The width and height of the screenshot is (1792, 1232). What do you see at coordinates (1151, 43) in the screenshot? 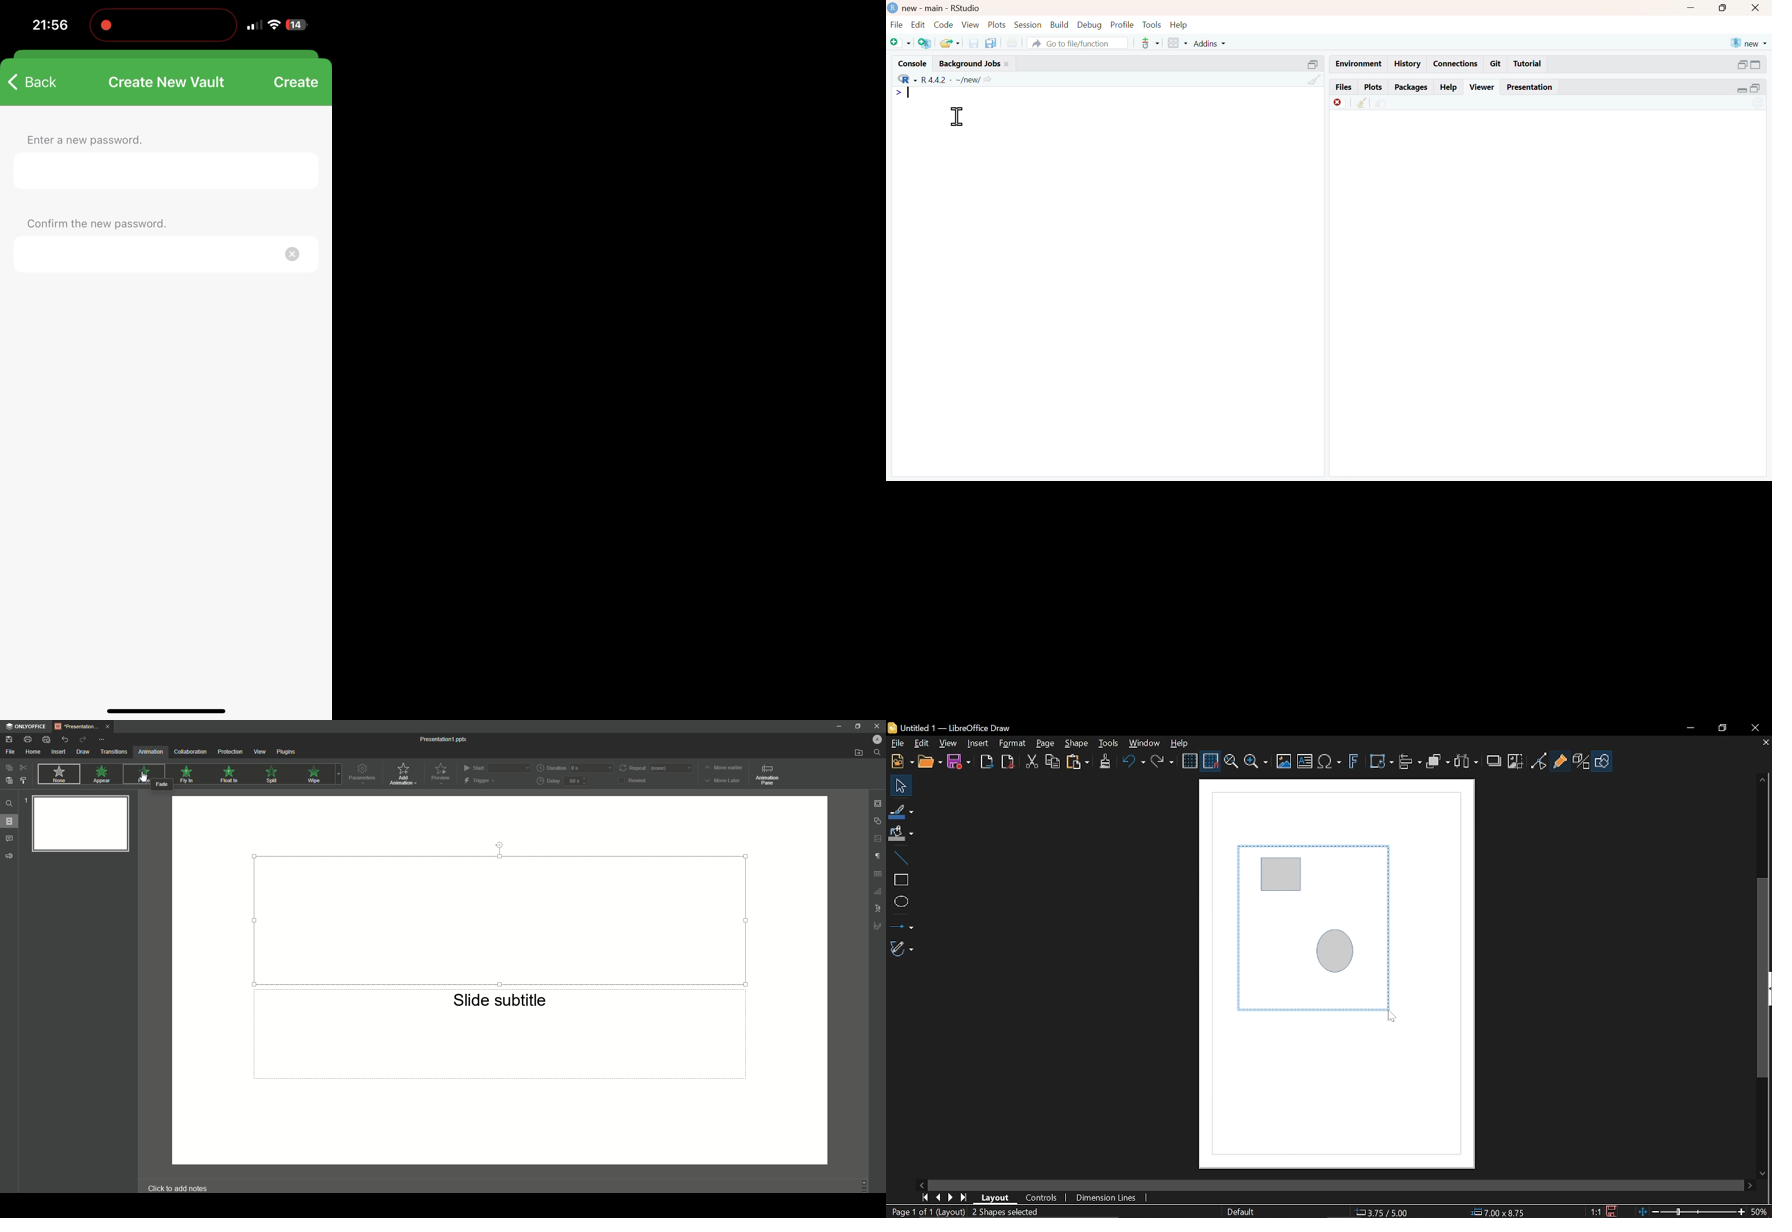
I see `tools` at bounding box center [1151, 43].